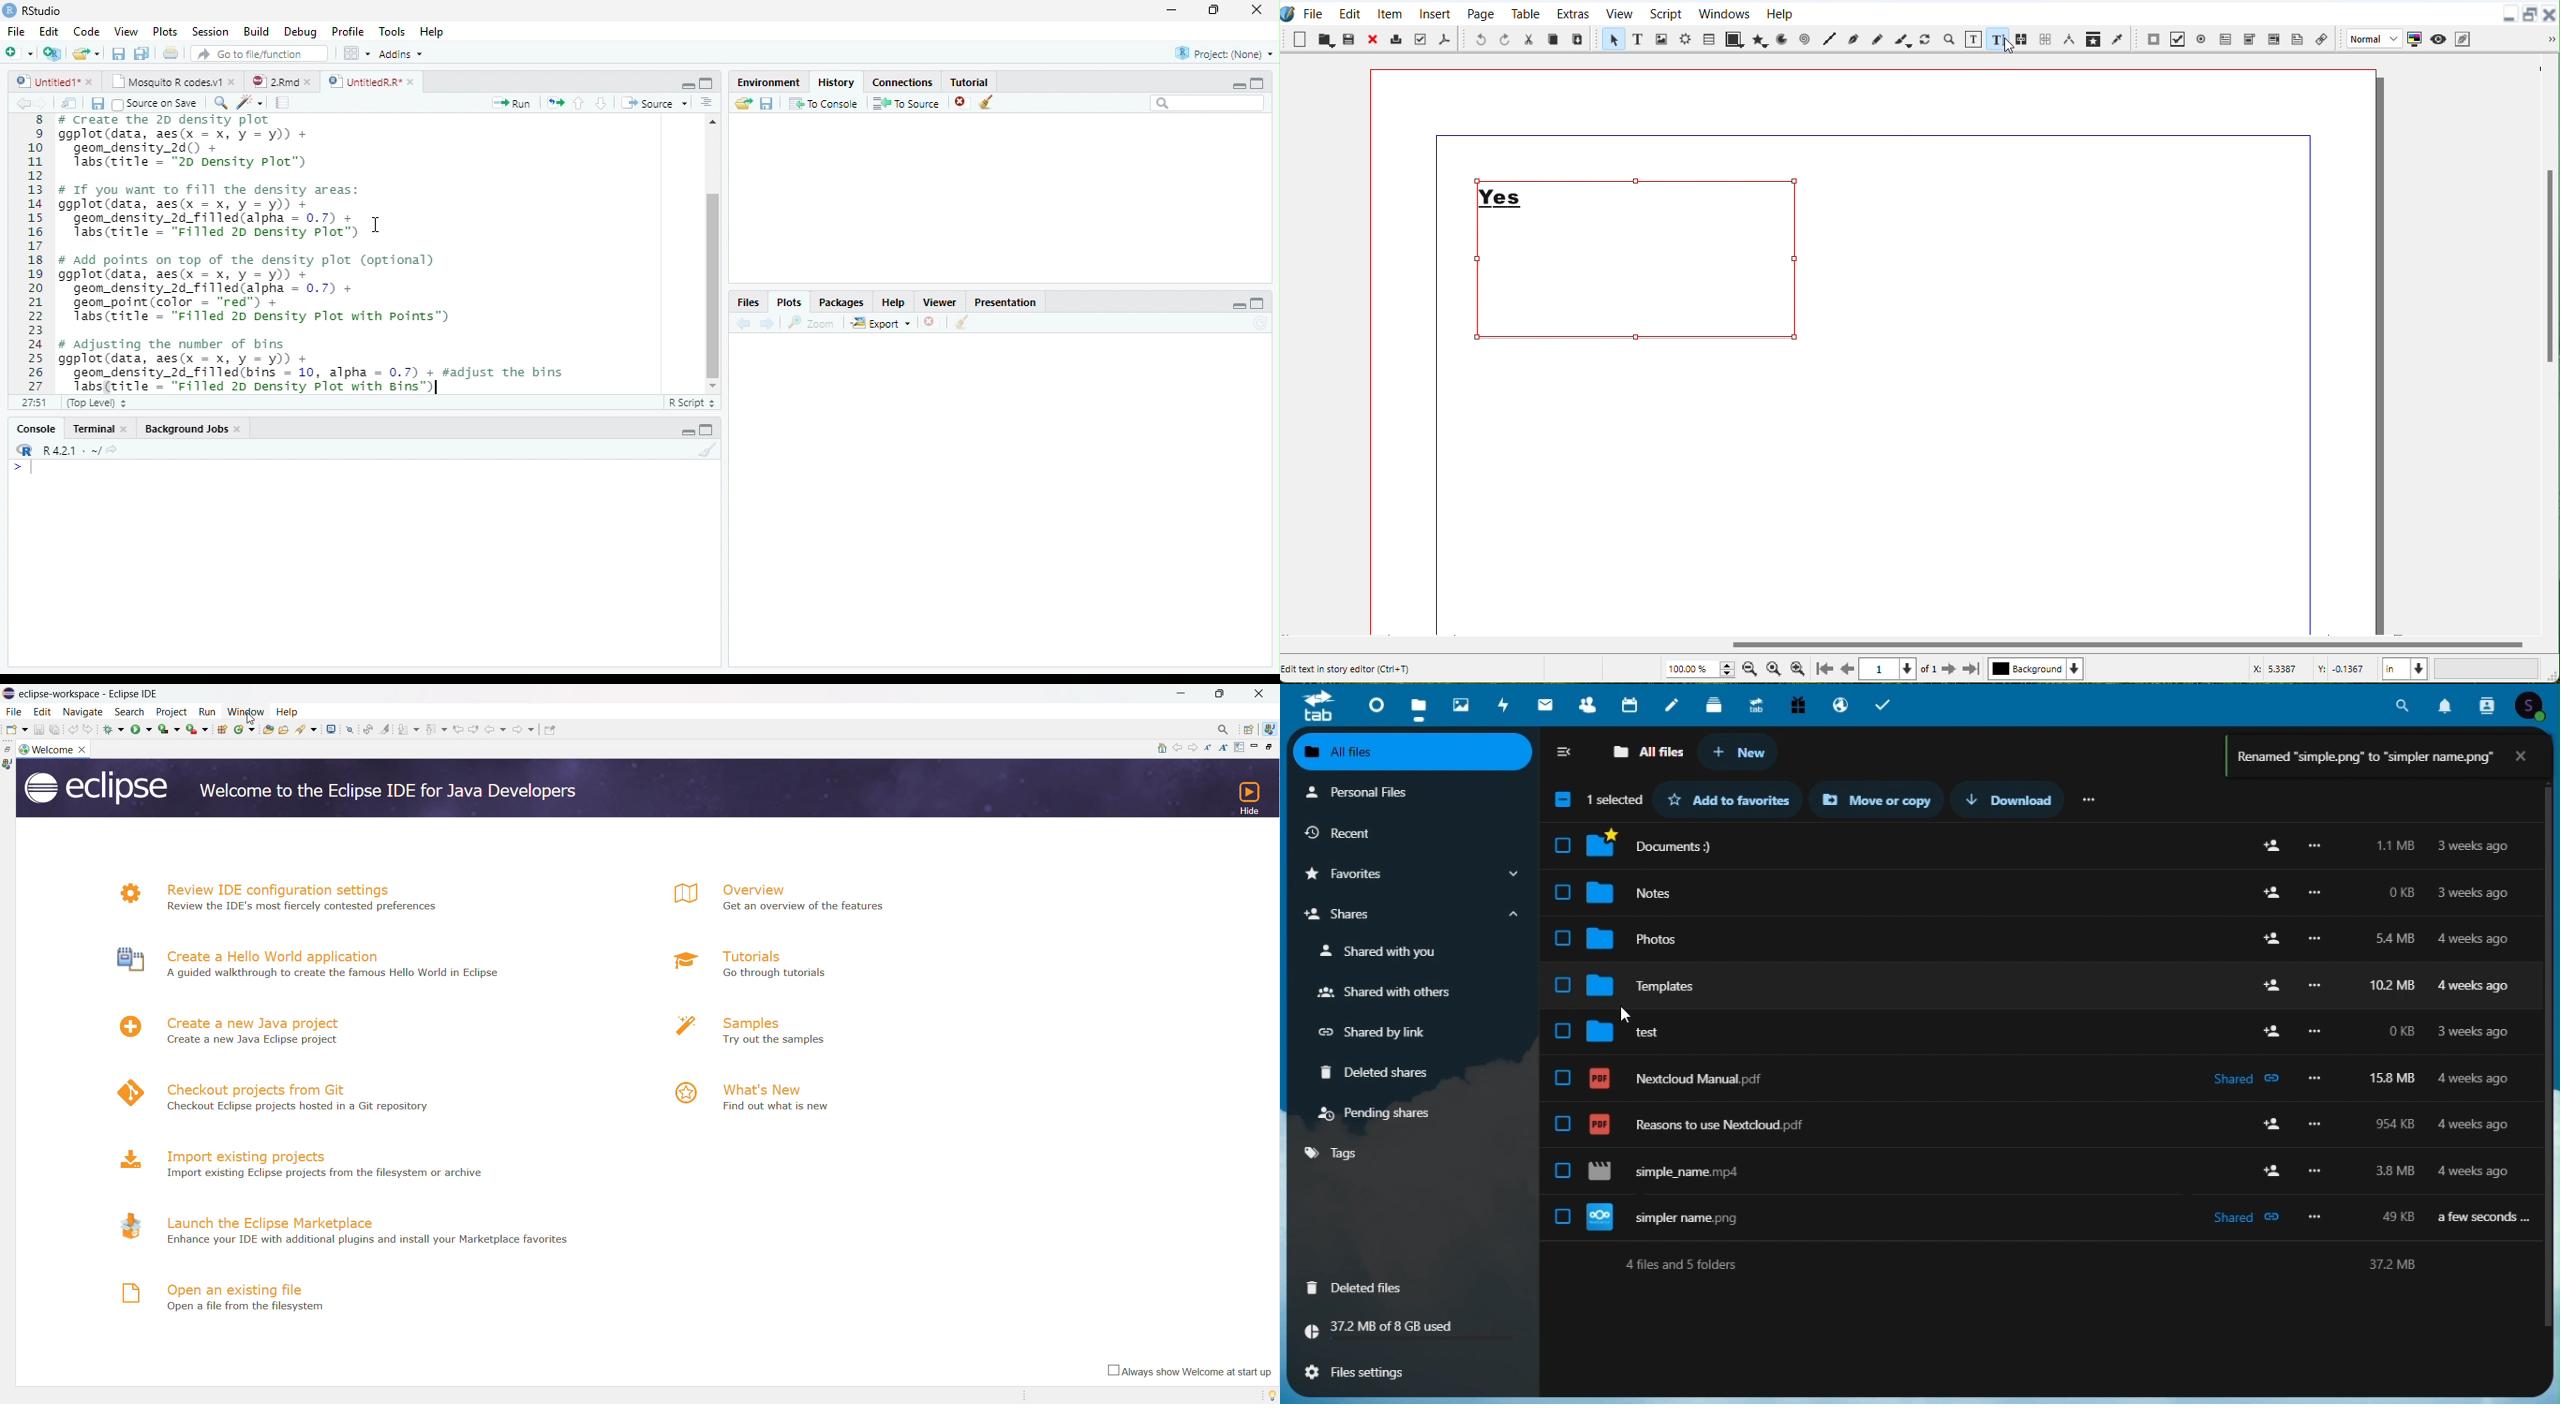 This screenshot has width=2576, height=1428. I want to click on Move or Copy, so click(1884, 800).